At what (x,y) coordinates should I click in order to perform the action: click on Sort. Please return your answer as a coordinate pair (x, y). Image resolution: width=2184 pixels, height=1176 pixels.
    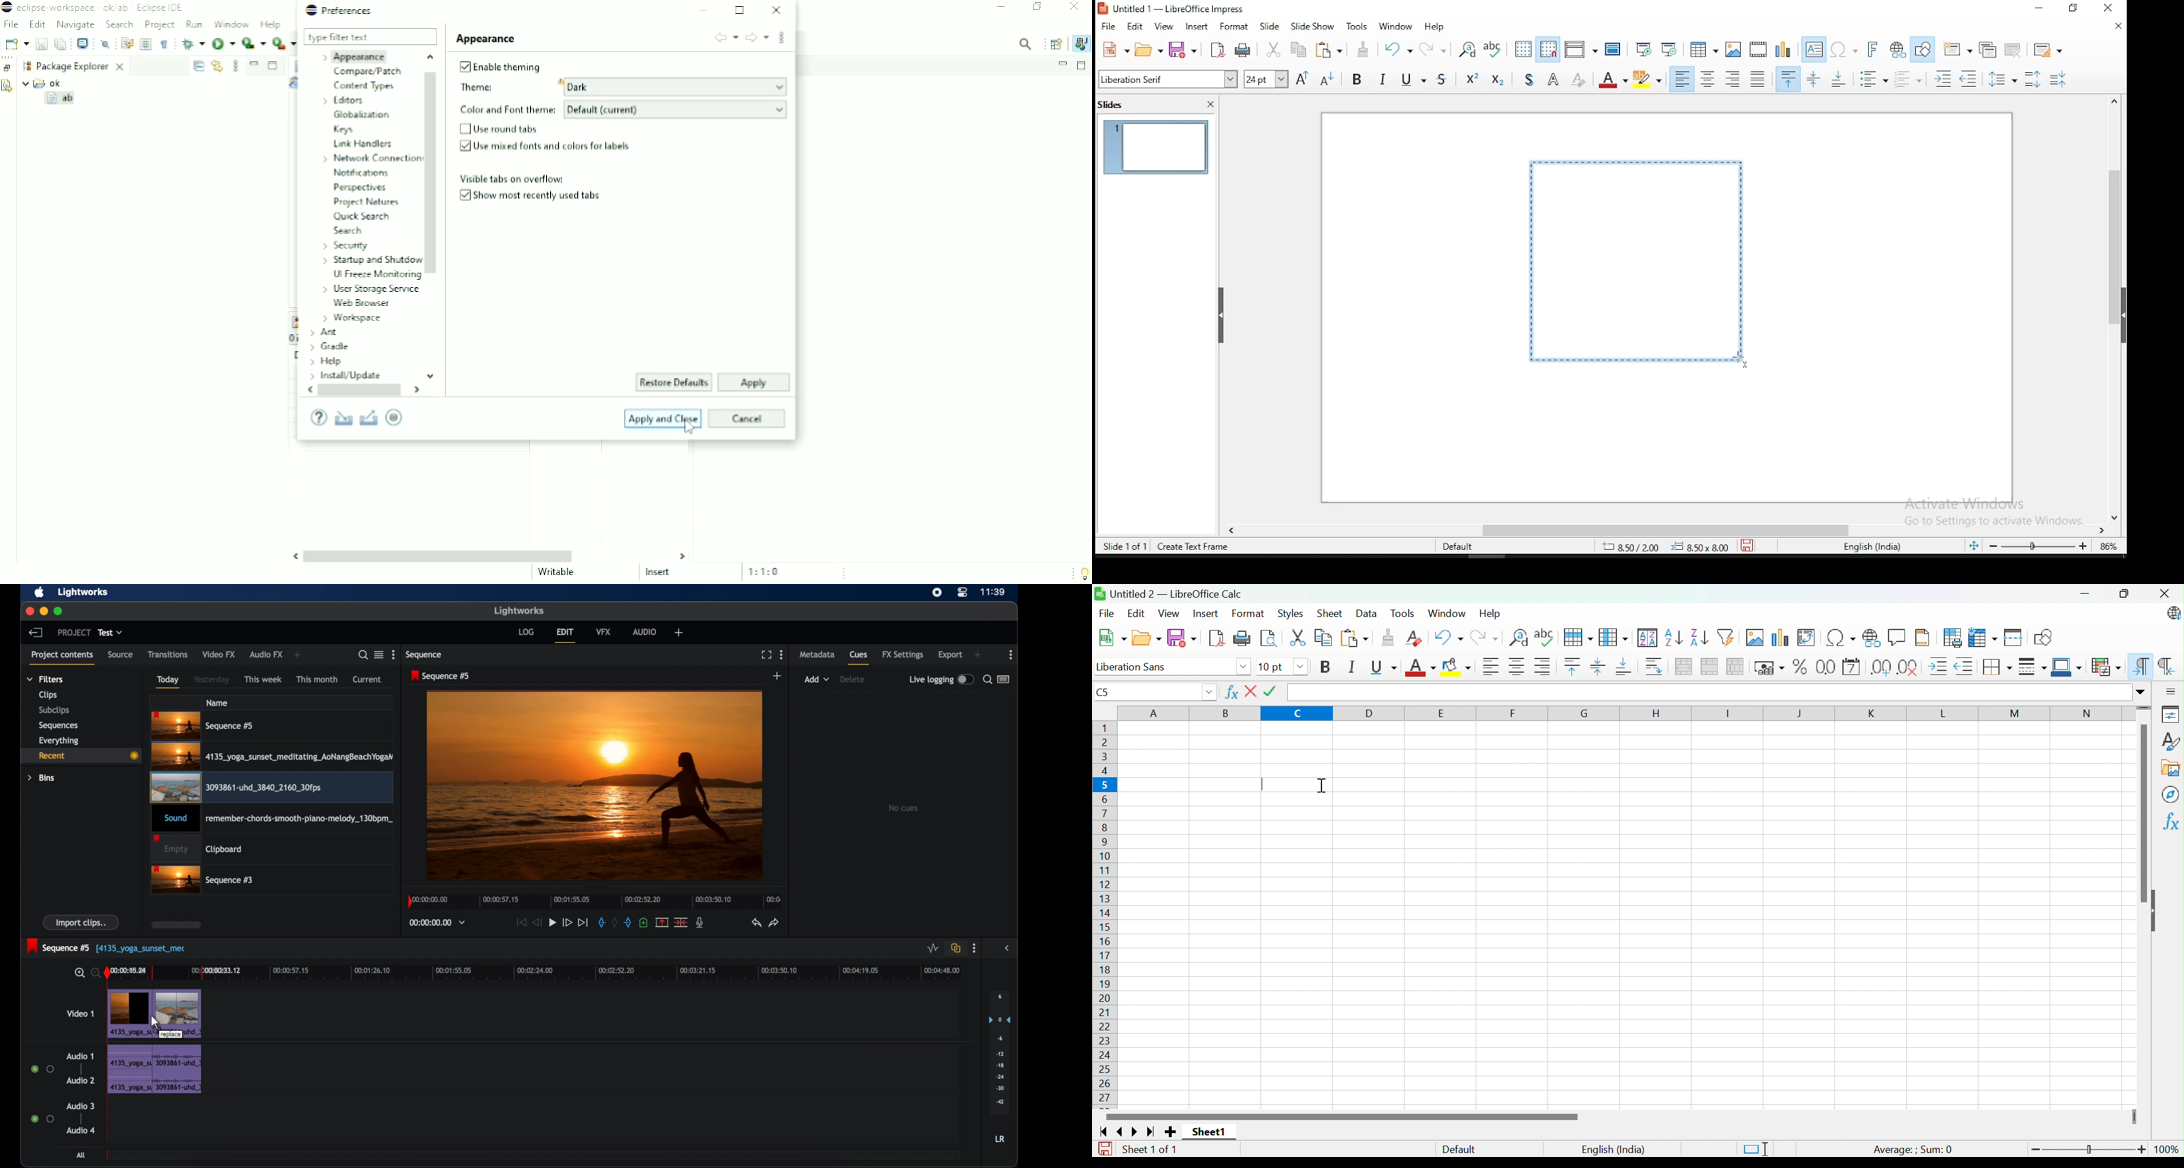
    Looking at the image, I should click on (1648, 638).